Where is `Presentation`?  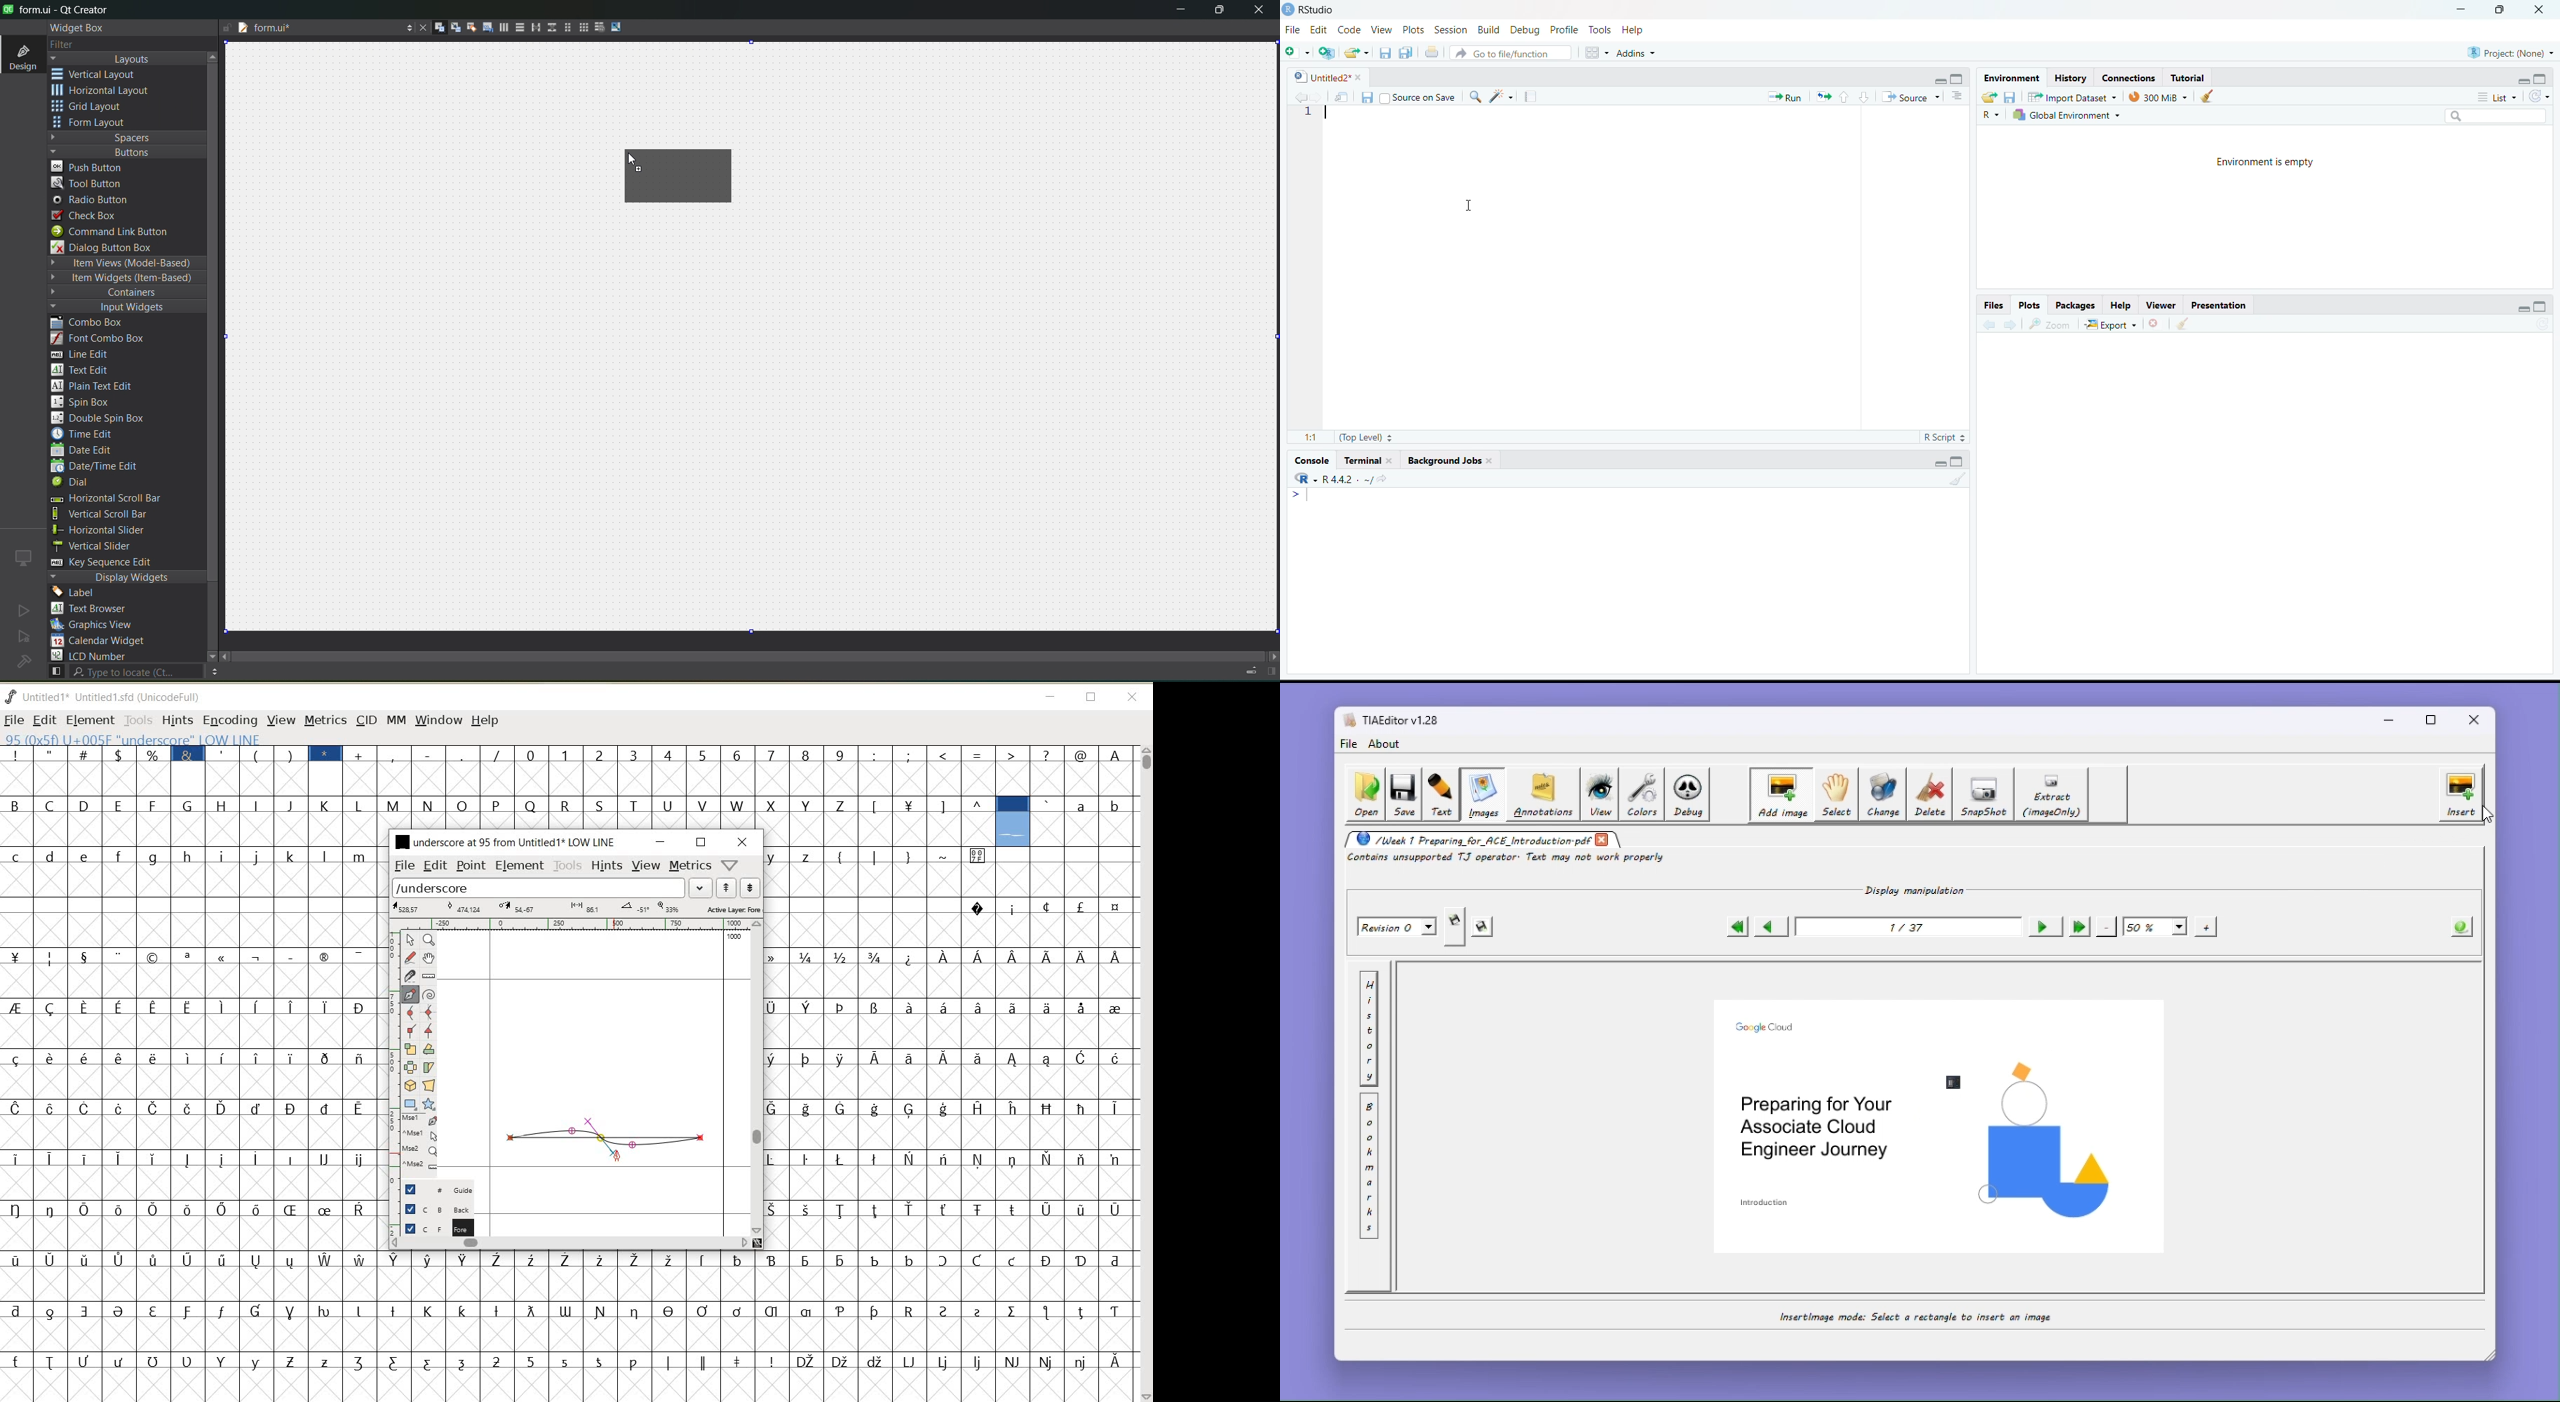
Presentation is located at coordinates (2221, 306).